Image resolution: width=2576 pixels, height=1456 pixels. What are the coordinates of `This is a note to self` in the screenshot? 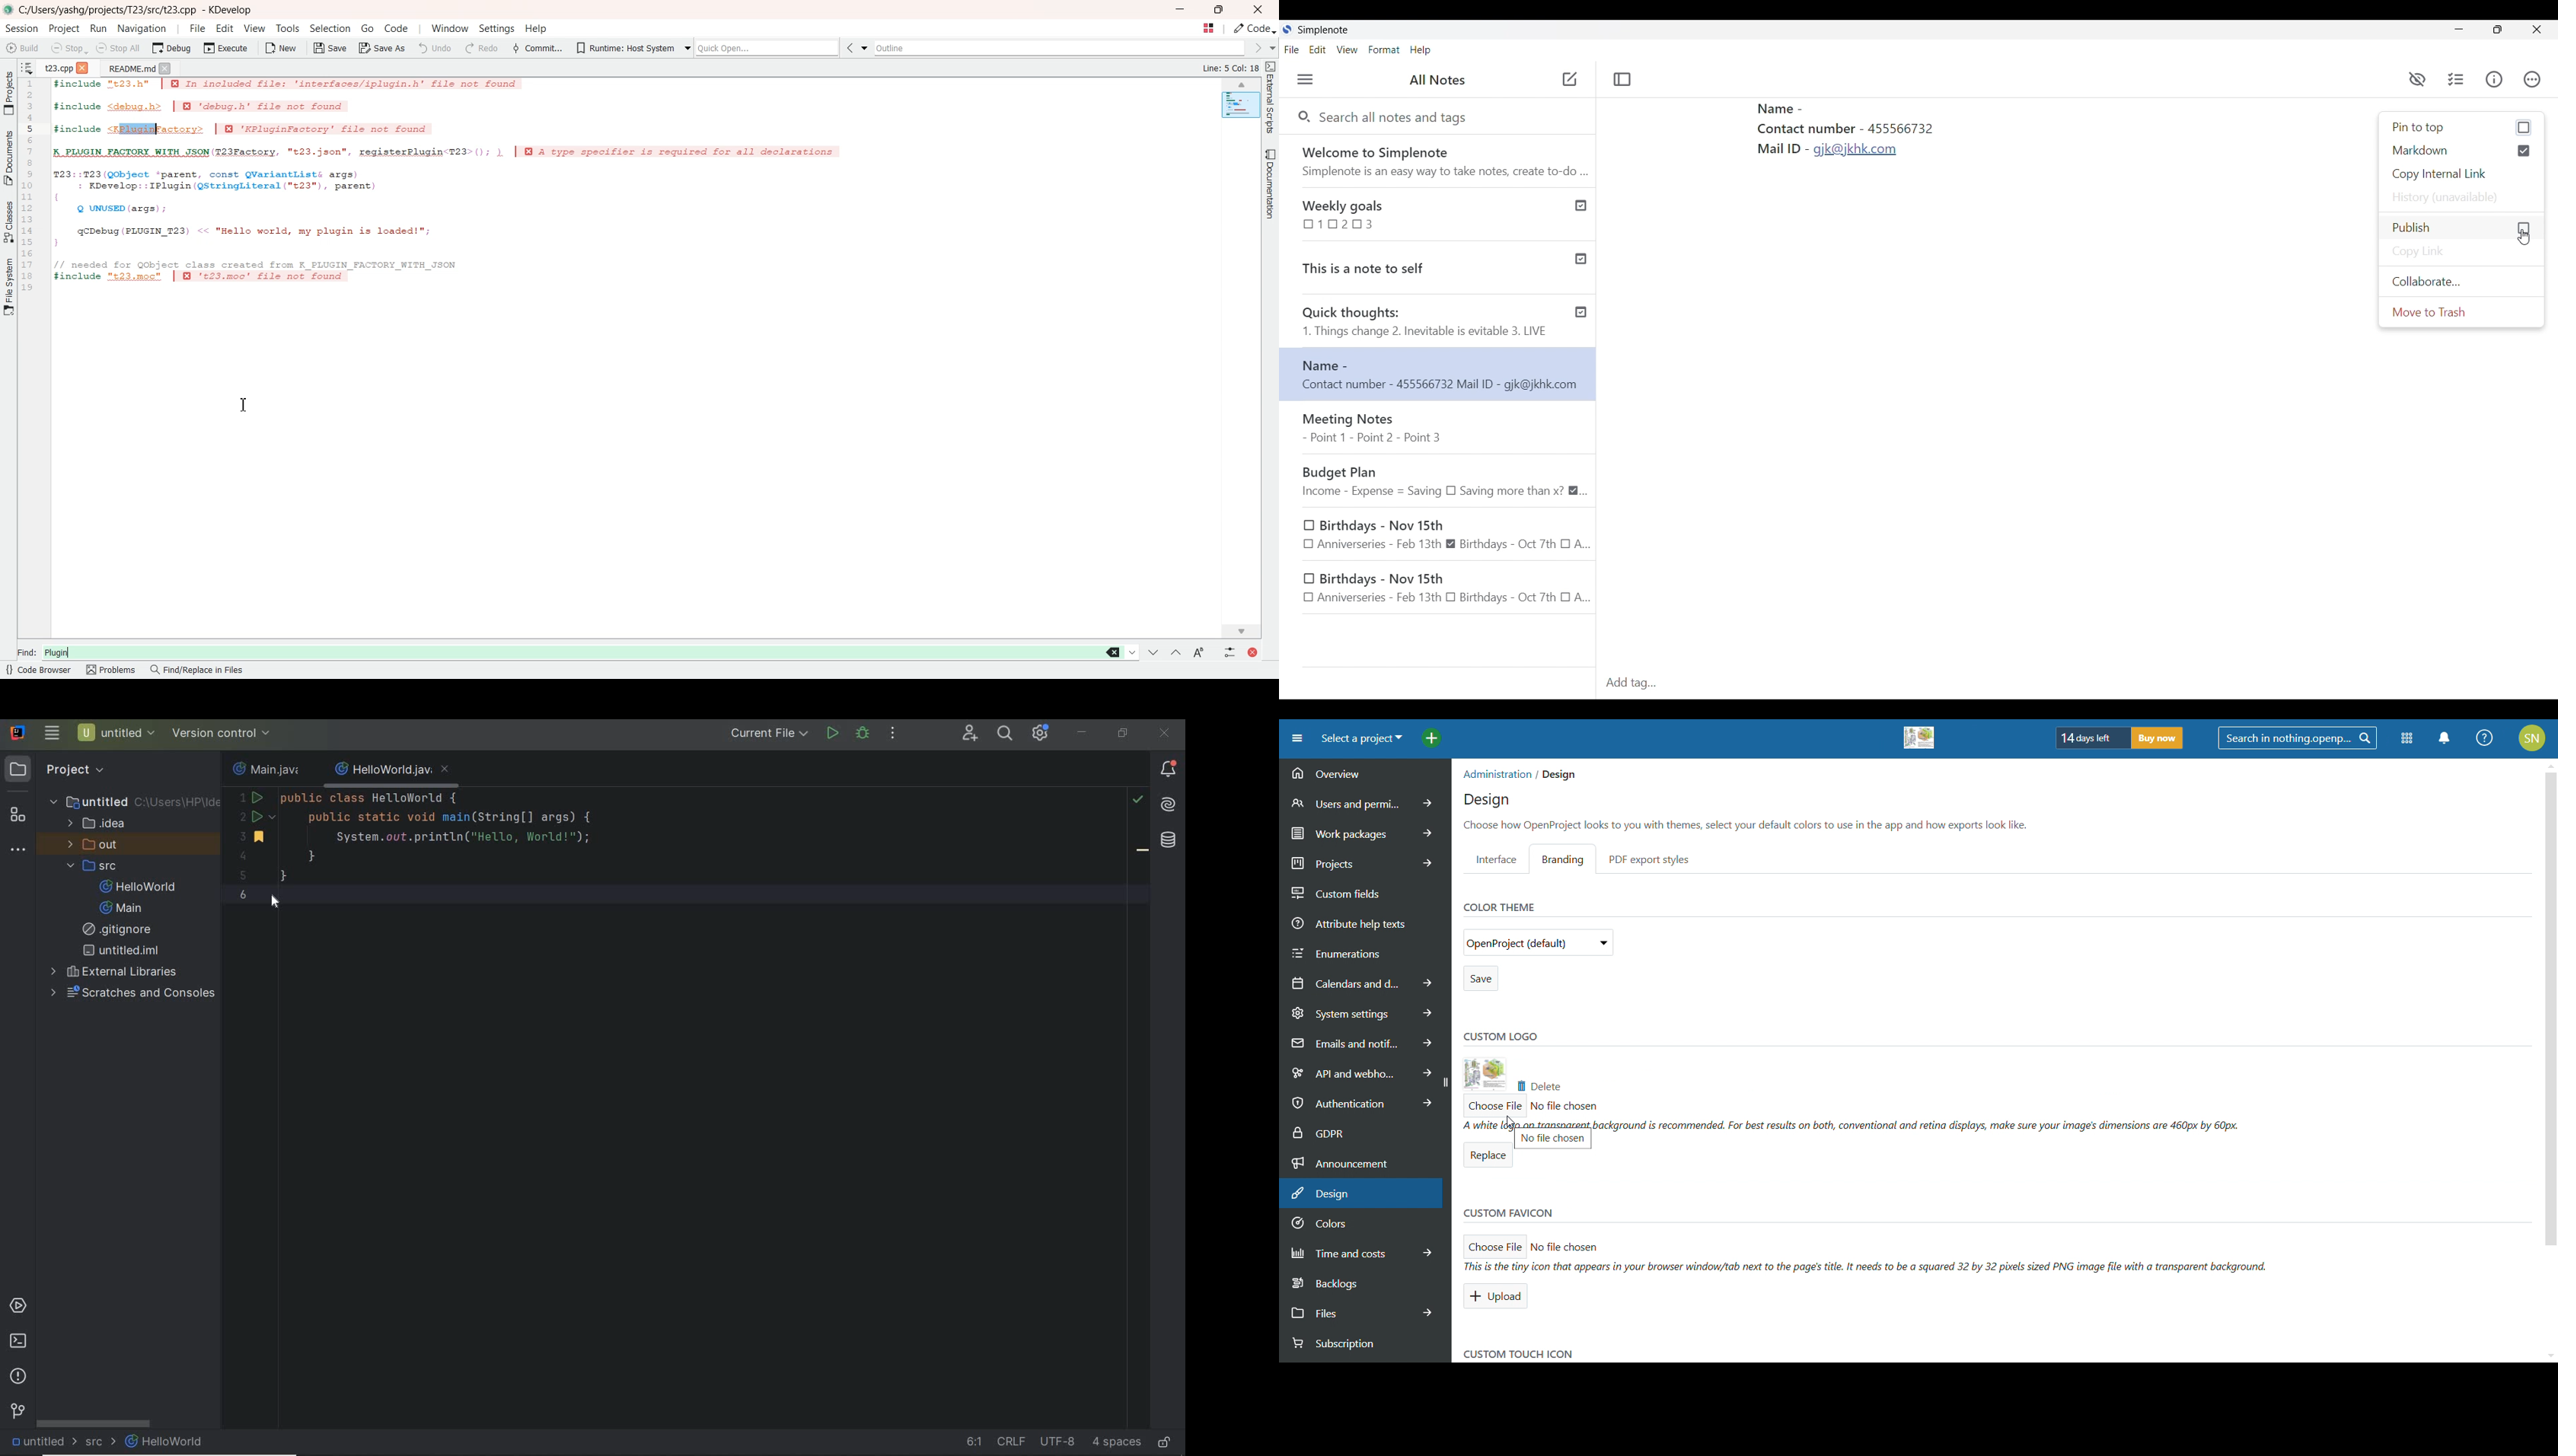 It's located at (1421, 265).